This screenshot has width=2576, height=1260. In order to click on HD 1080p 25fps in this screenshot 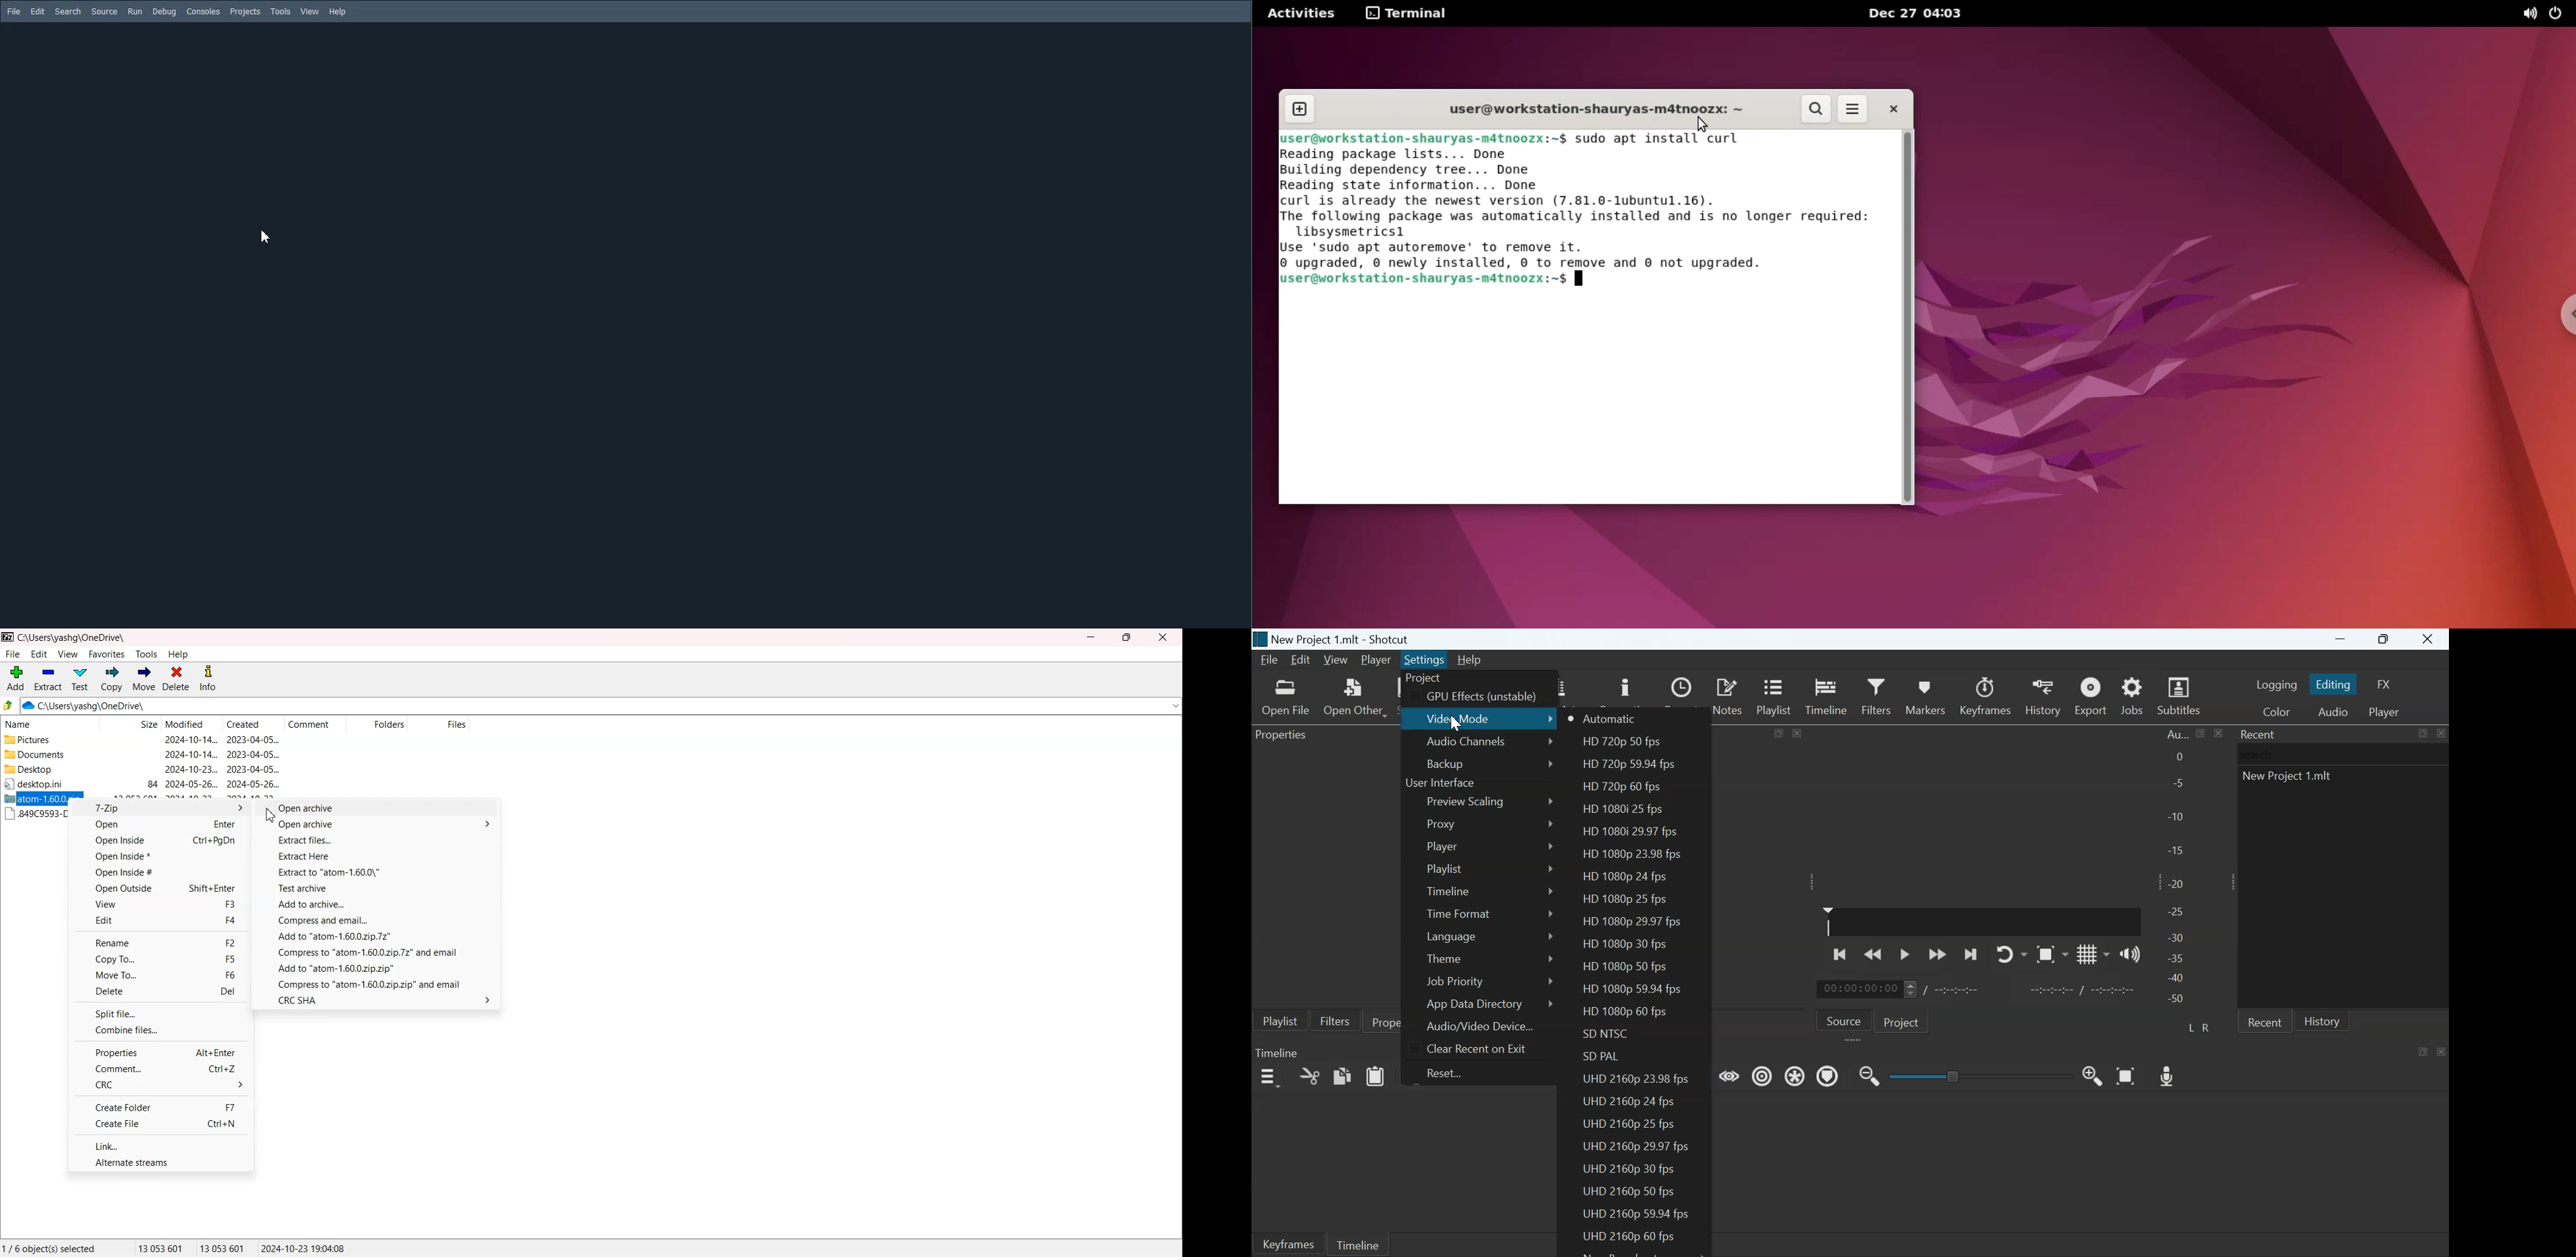, I will do `click(1626, 898)`.